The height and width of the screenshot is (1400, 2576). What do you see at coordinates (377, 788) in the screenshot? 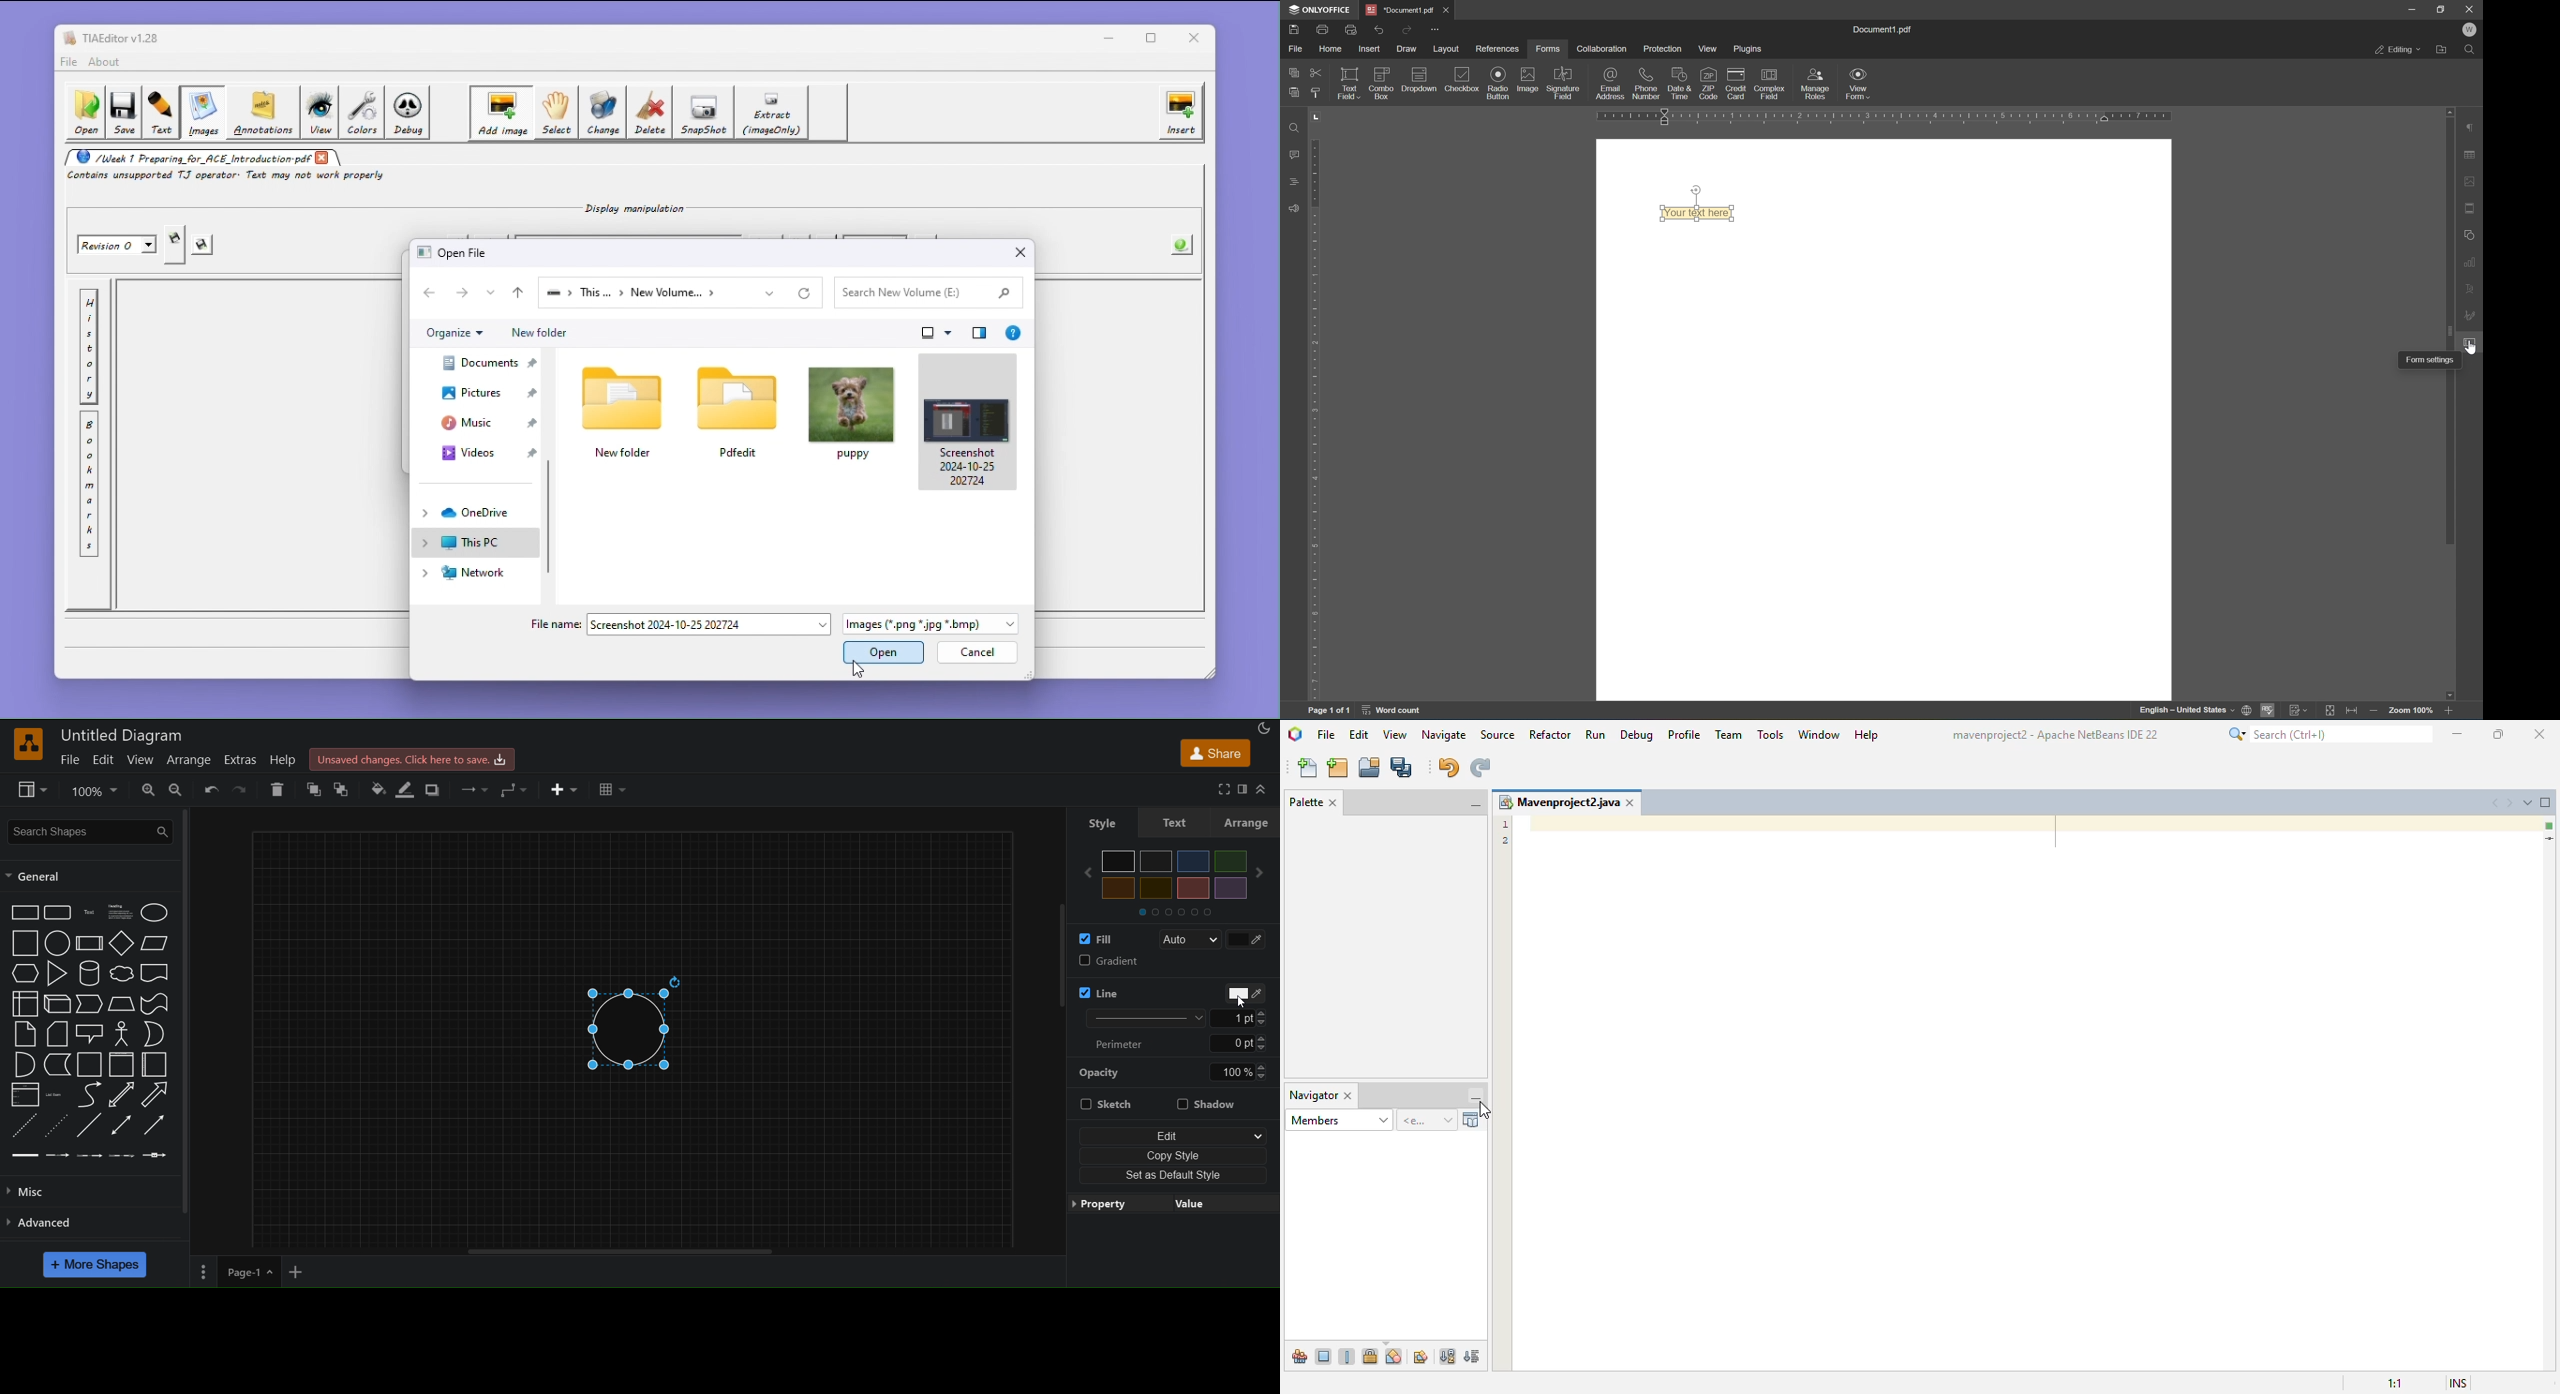
I see `fill color` at bounding box center [377, 788].